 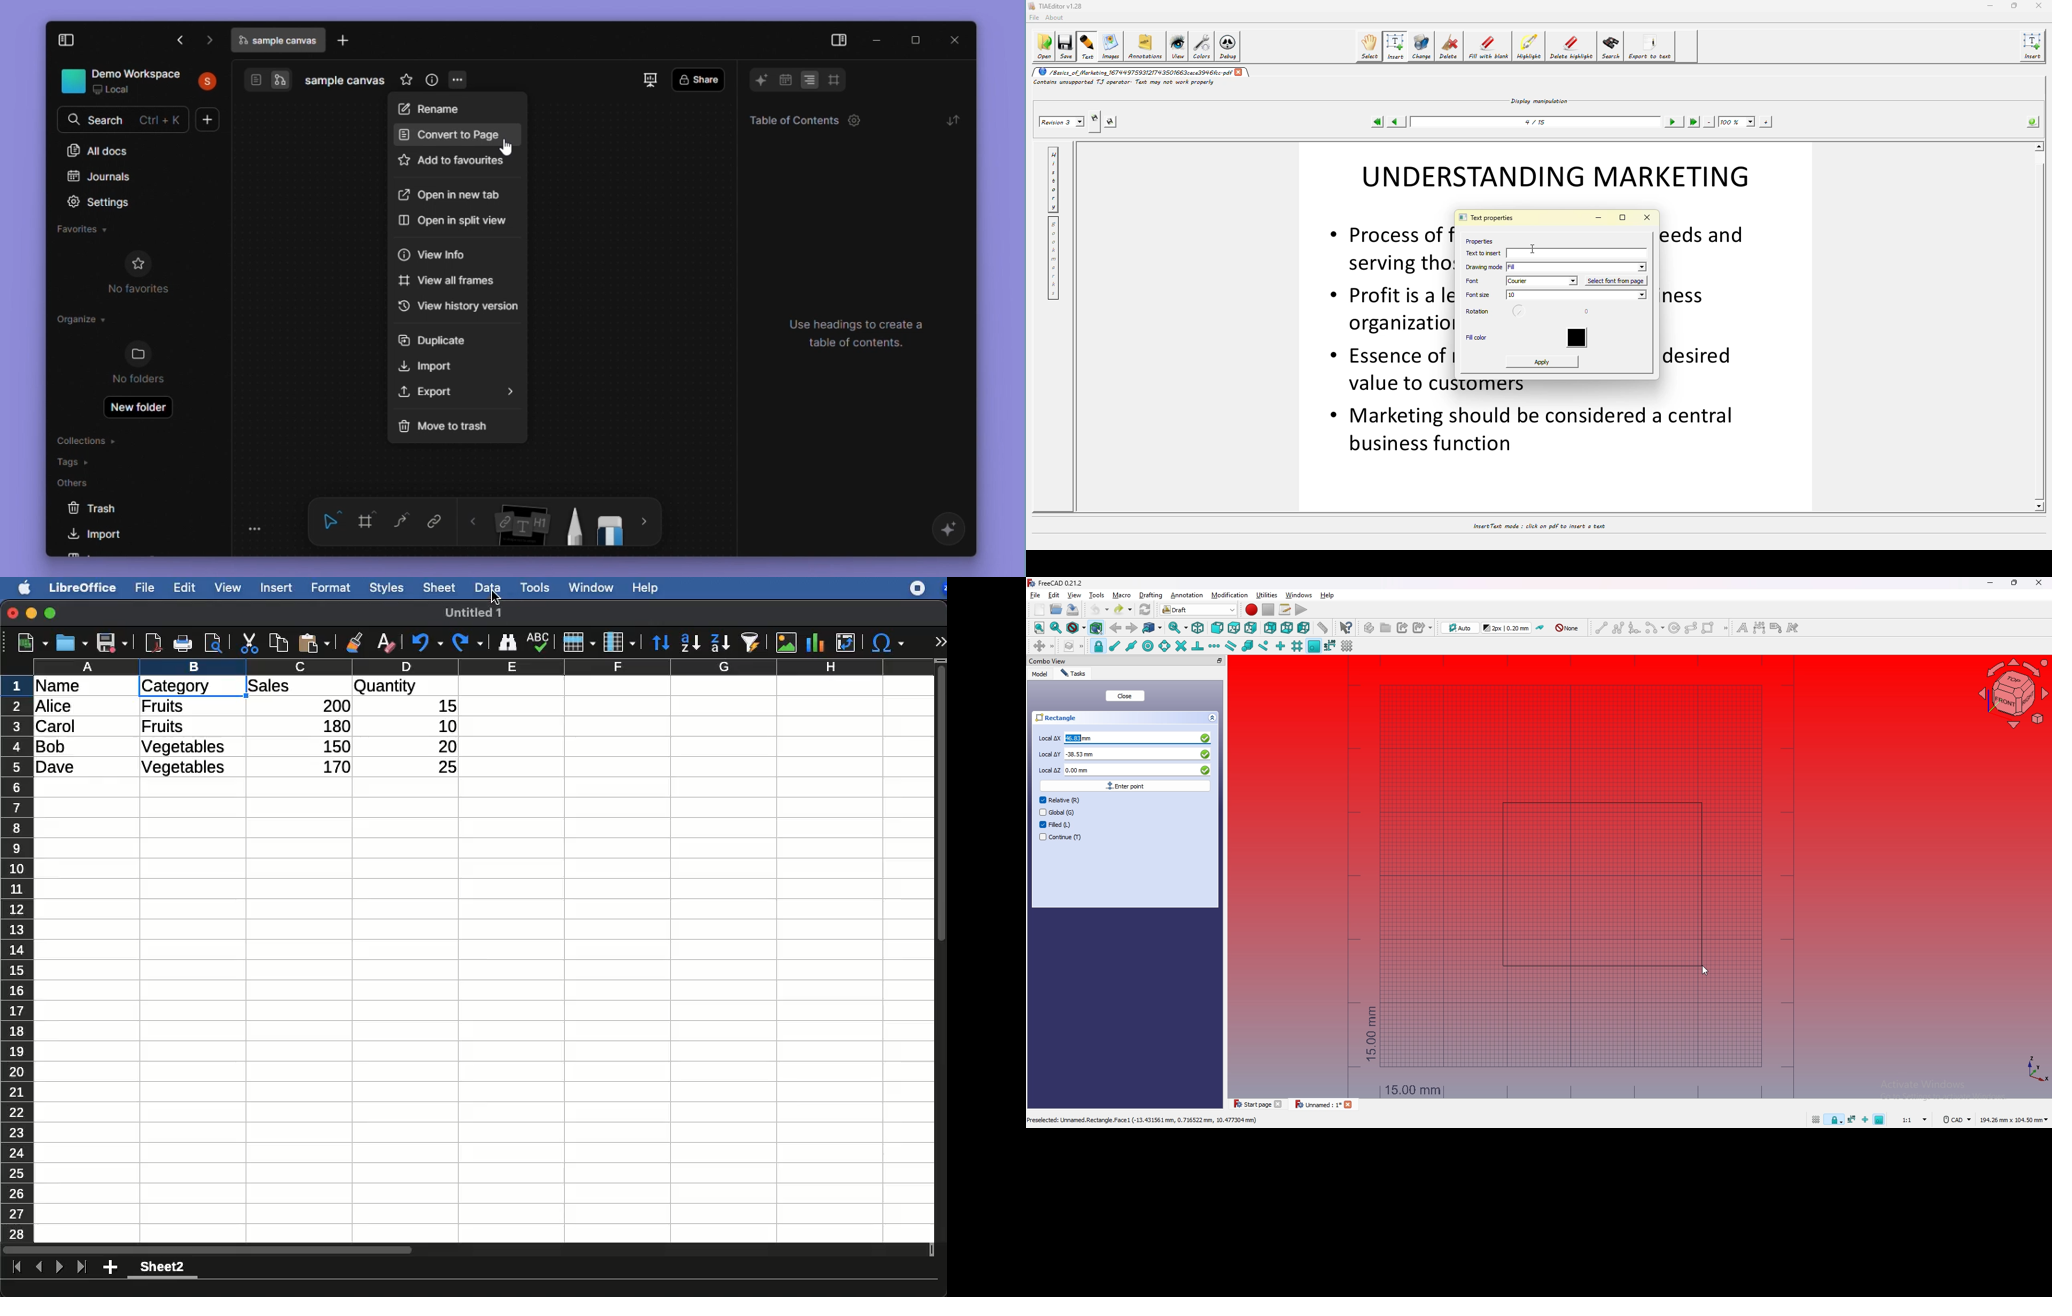 What do you see at coordinates (440, 746) in the screenshot?
I see `20` at bounding box center [440, 746].